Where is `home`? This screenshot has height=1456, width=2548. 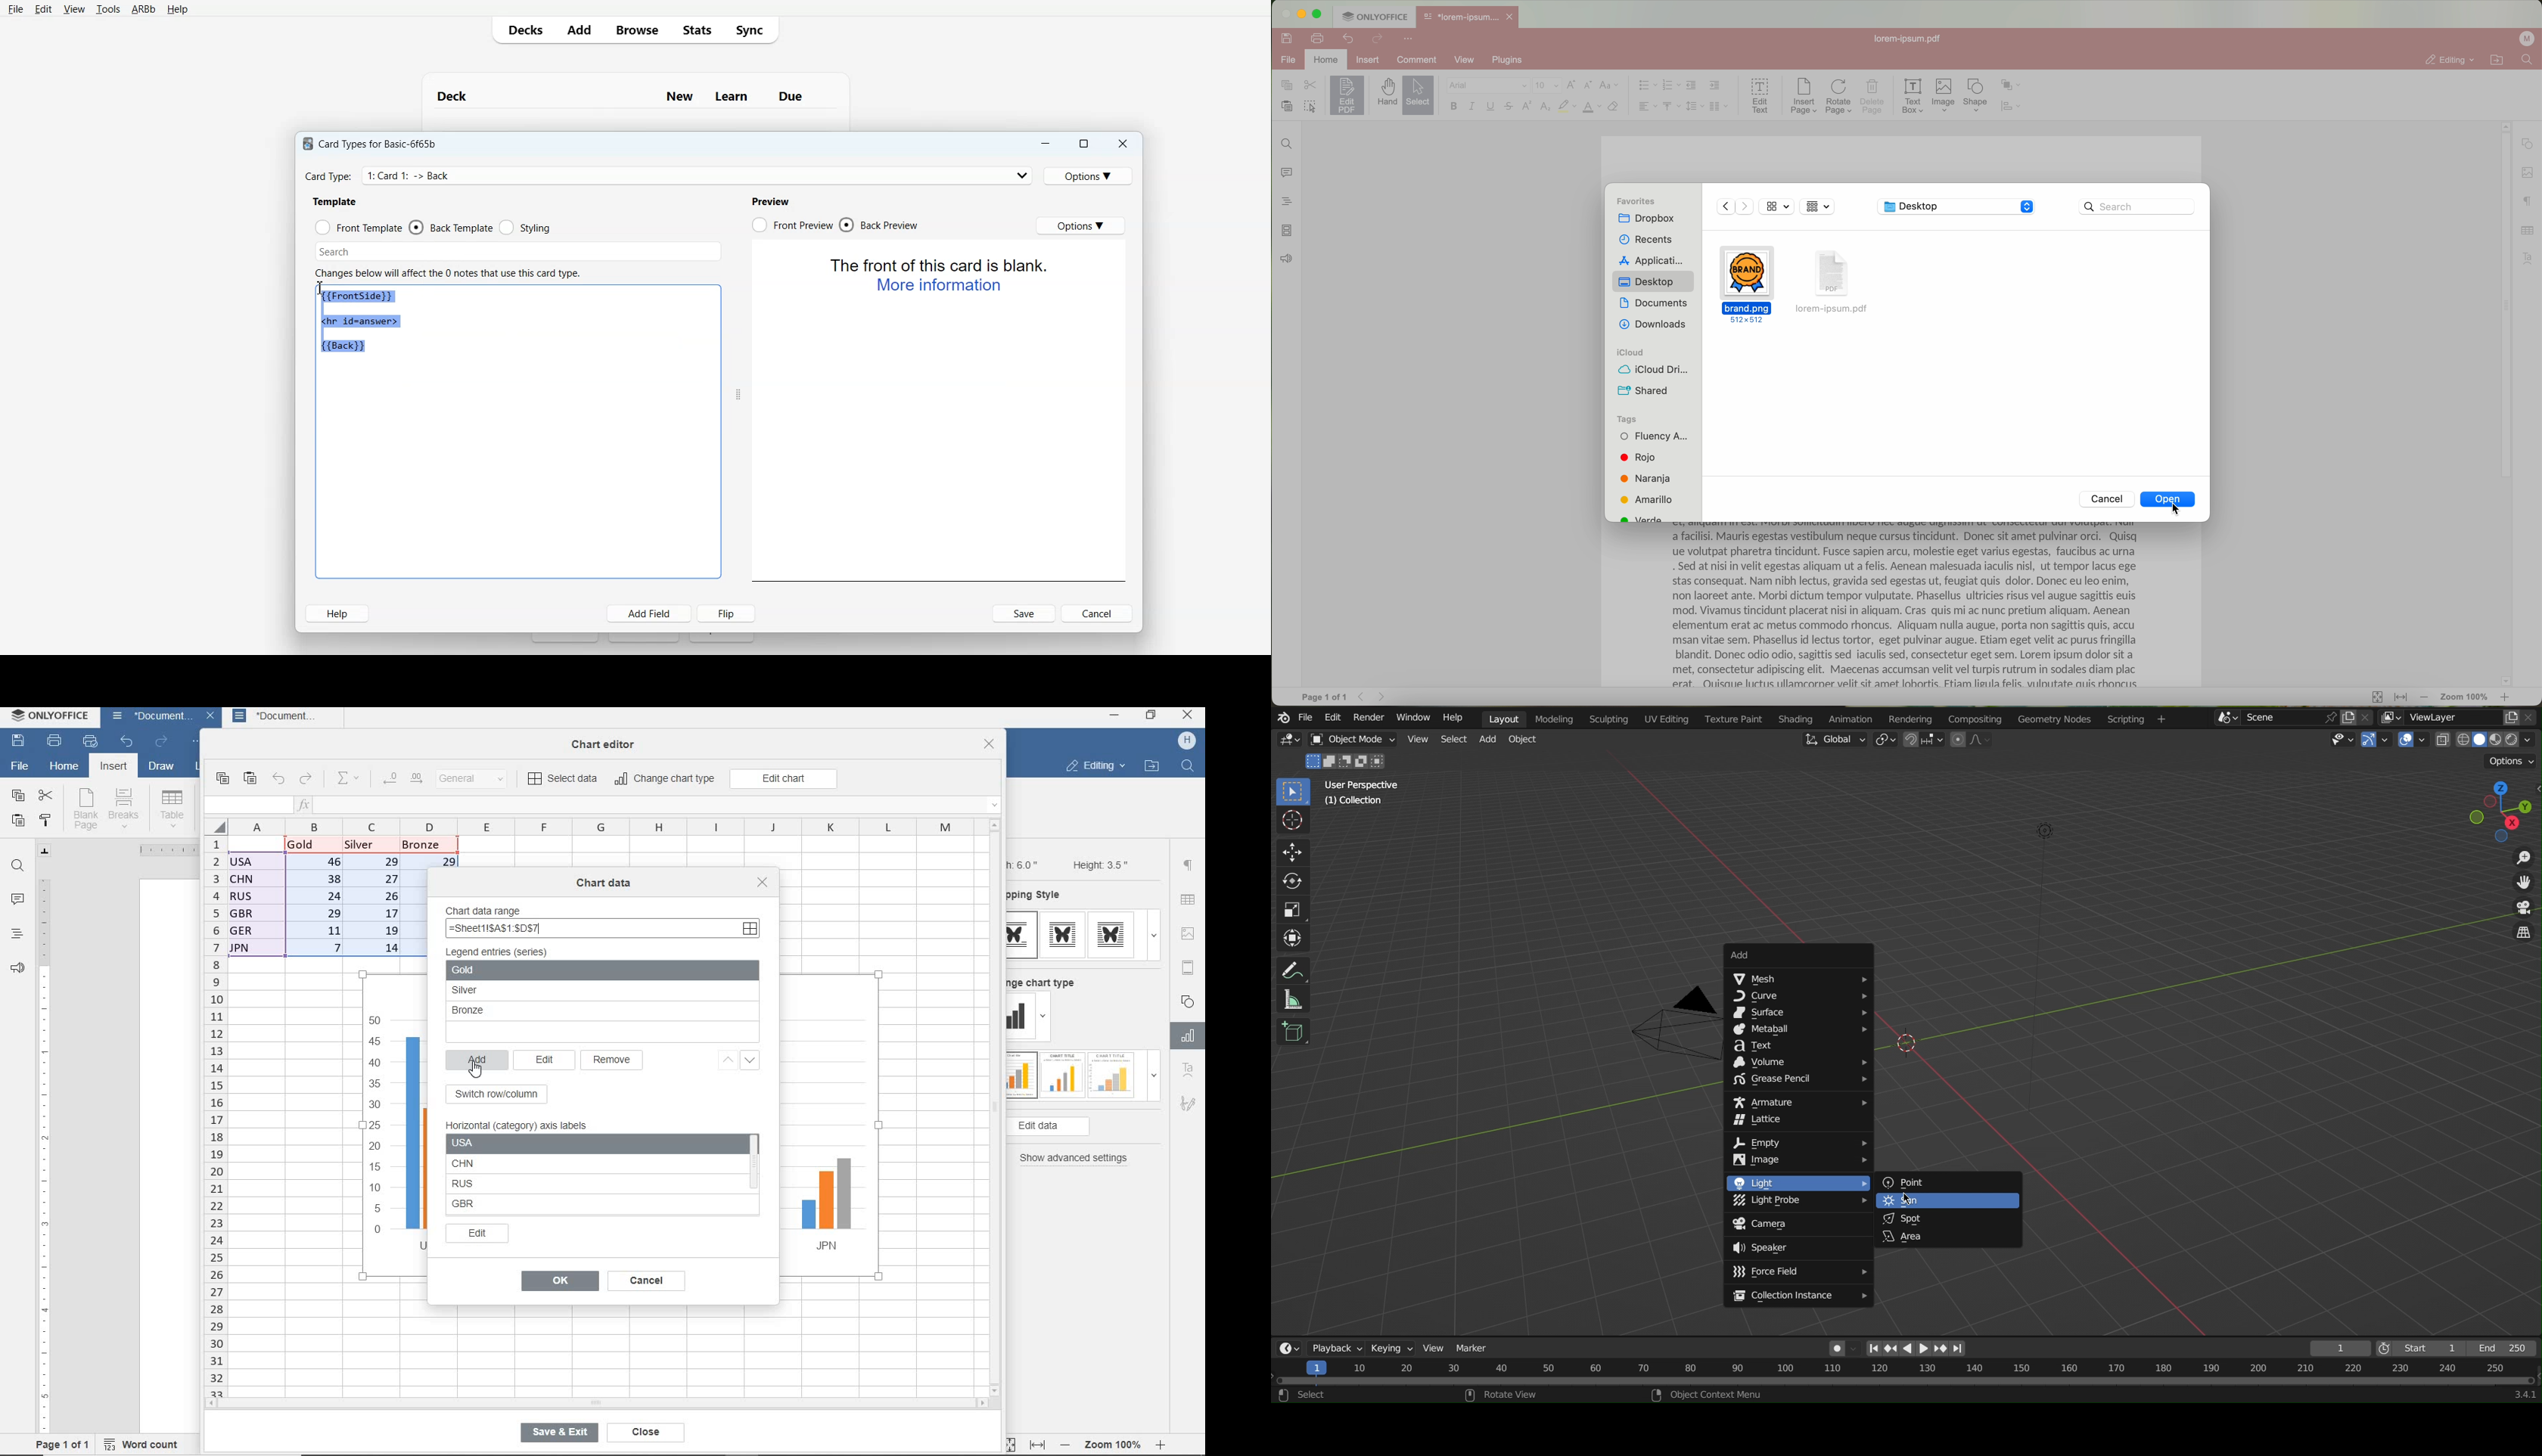 home is located at coordinates (64, 768).